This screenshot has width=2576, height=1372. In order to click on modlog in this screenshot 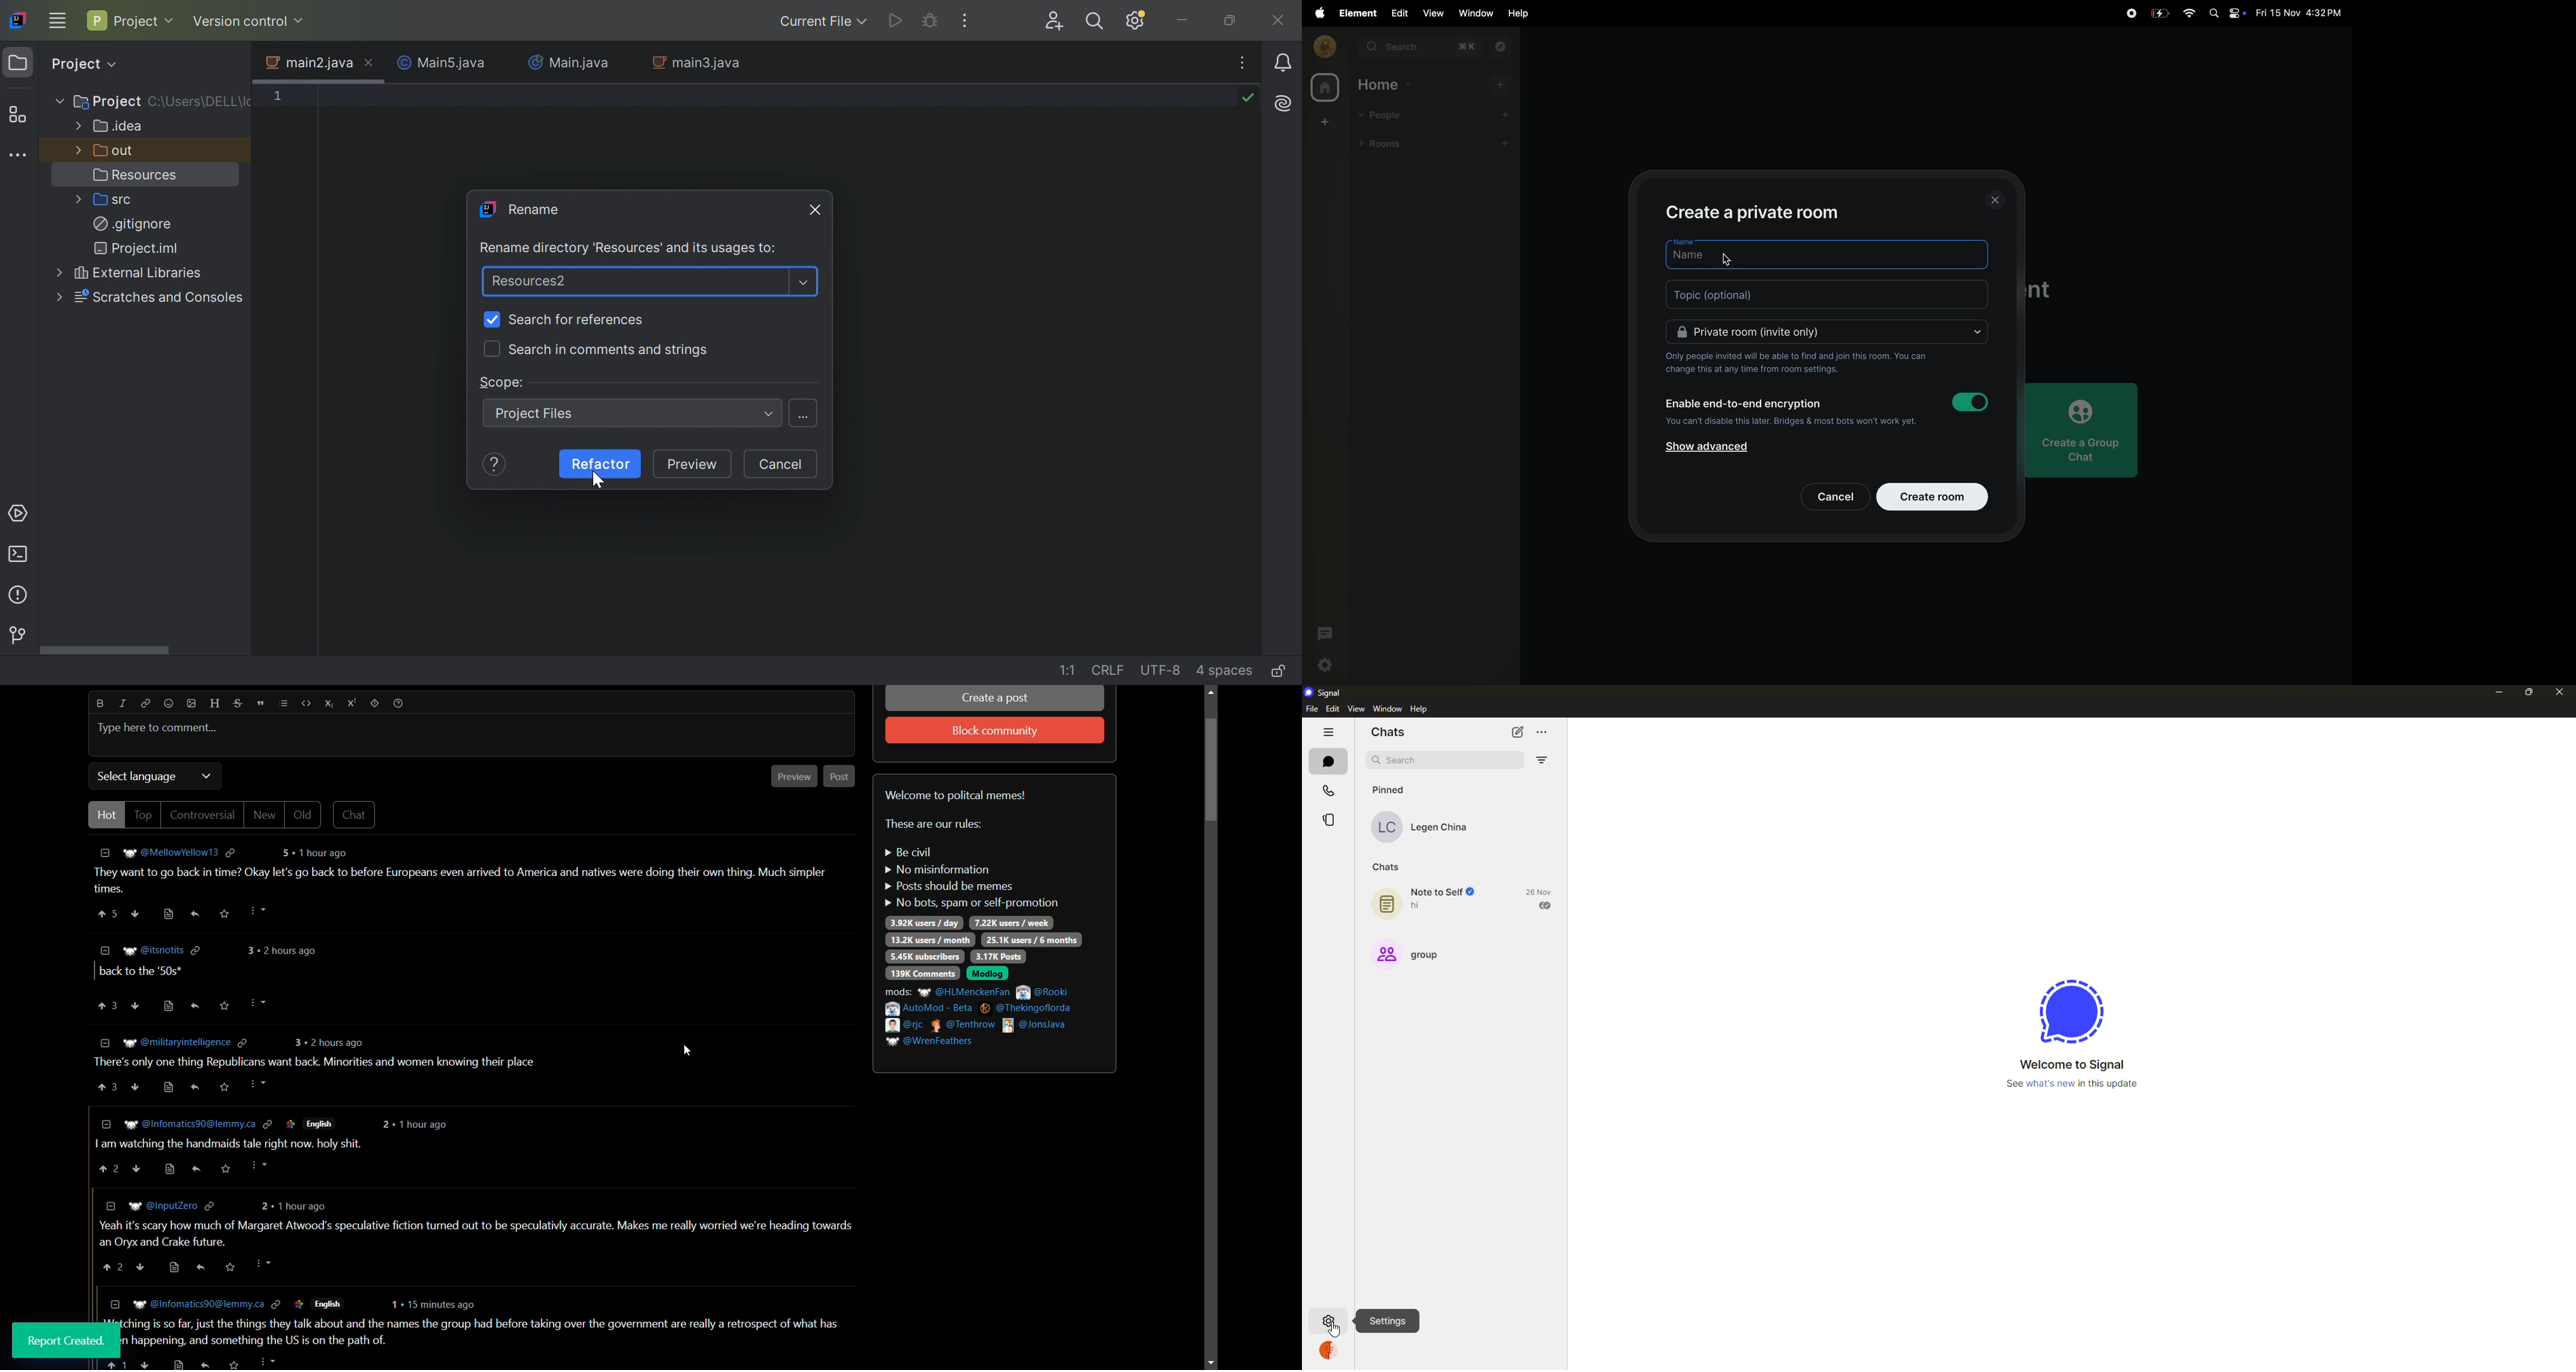, I will do `click(987, 975)`.